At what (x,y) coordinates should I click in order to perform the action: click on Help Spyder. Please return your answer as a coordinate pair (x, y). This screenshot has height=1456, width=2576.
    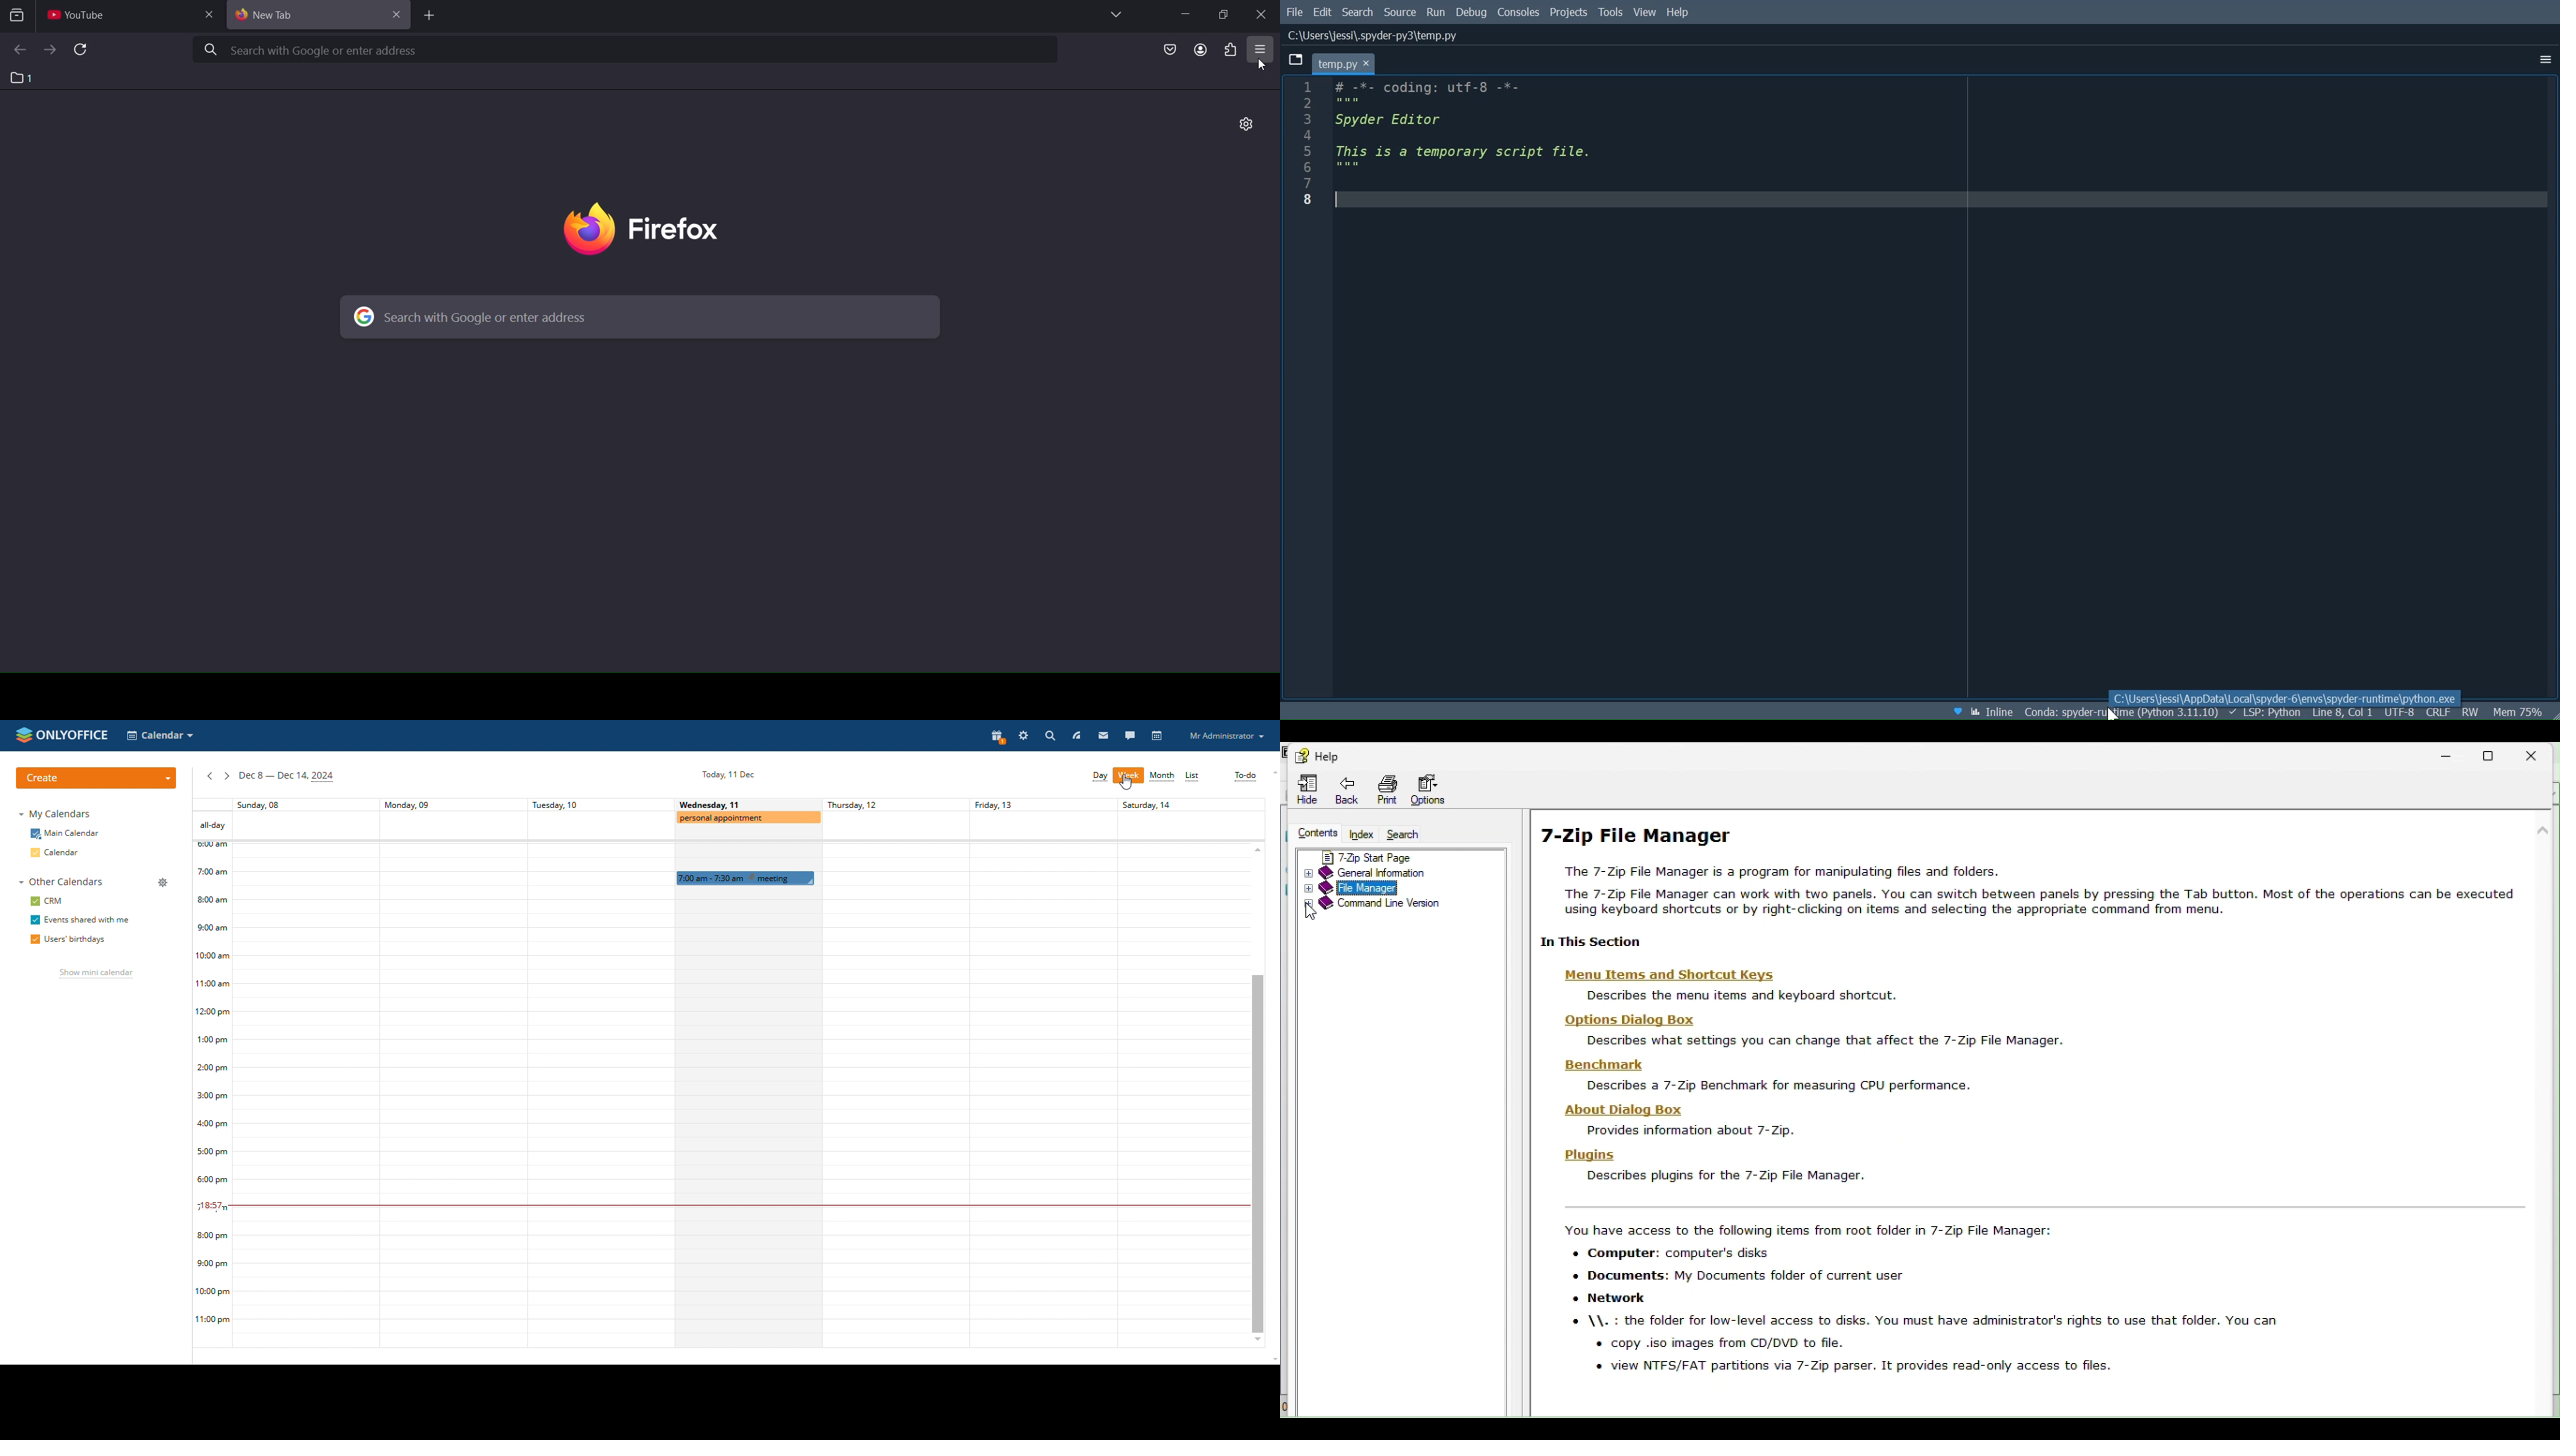
    Looking at the image, I should click on (1957, 712).